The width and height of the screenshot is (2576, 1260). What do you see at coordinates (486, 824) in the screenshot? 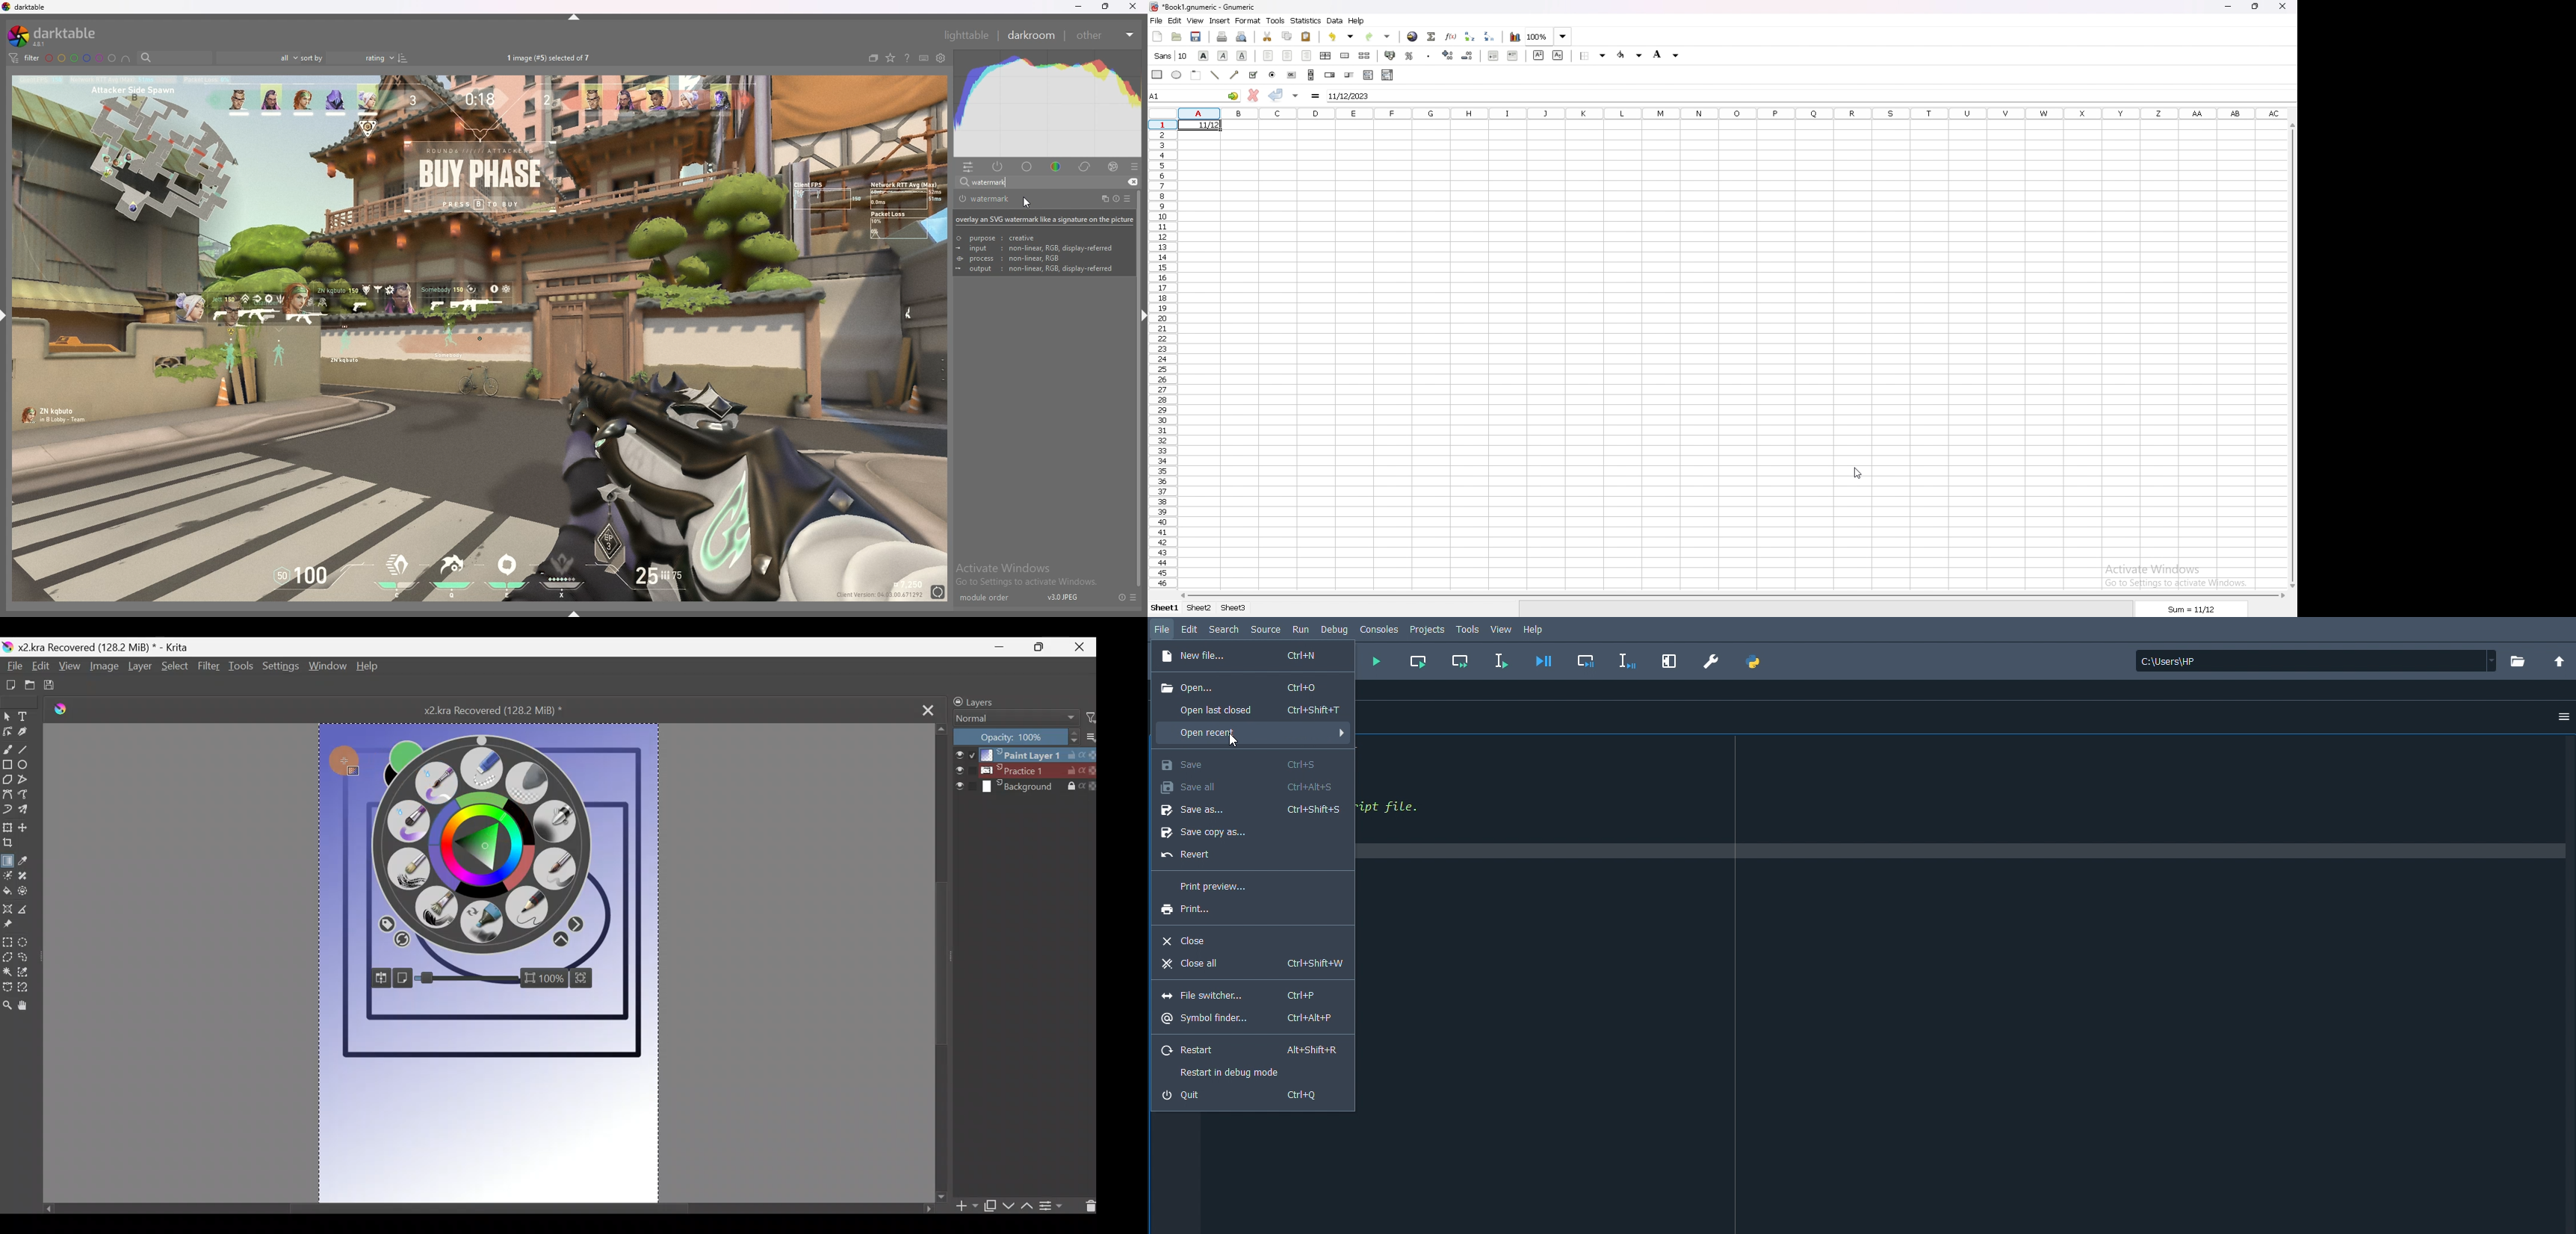
I see `Cursor` at bounding box center [486, 824].